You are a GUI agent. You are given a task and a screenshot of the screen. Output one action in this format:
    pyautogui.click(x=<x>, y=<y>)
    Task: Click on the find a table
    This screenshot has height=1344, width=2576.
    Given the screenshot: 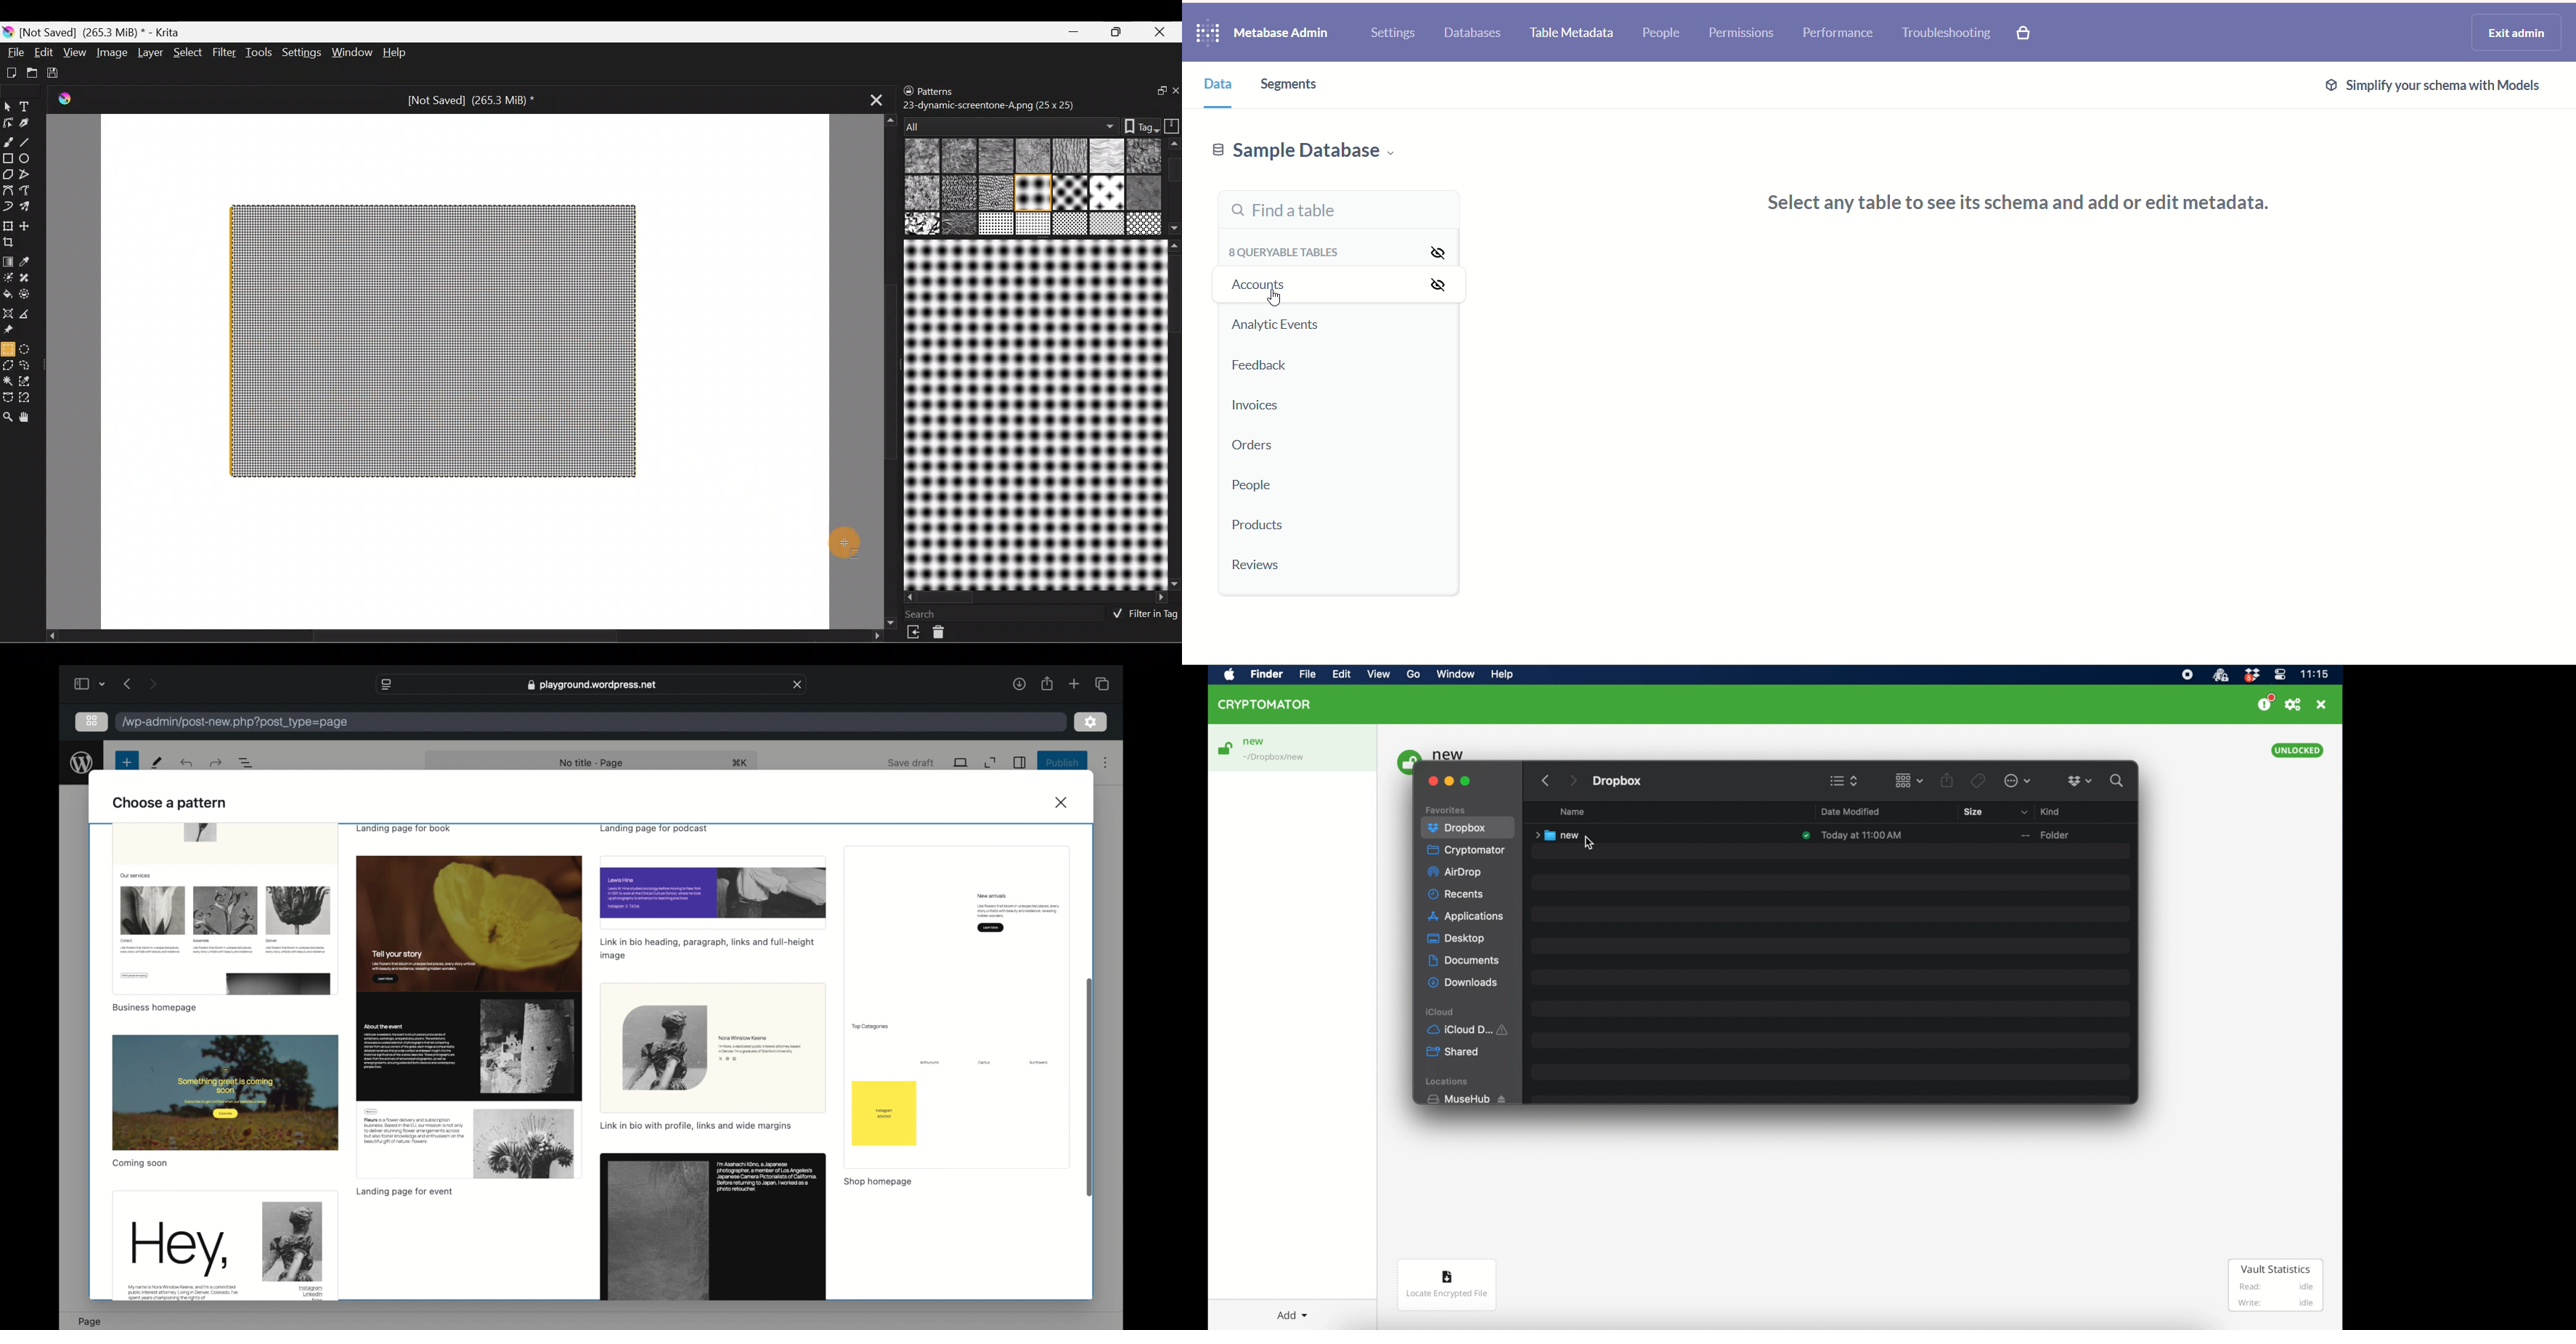 What is the action you would take?
    pyautogui.click(x=1340, y=210)
    